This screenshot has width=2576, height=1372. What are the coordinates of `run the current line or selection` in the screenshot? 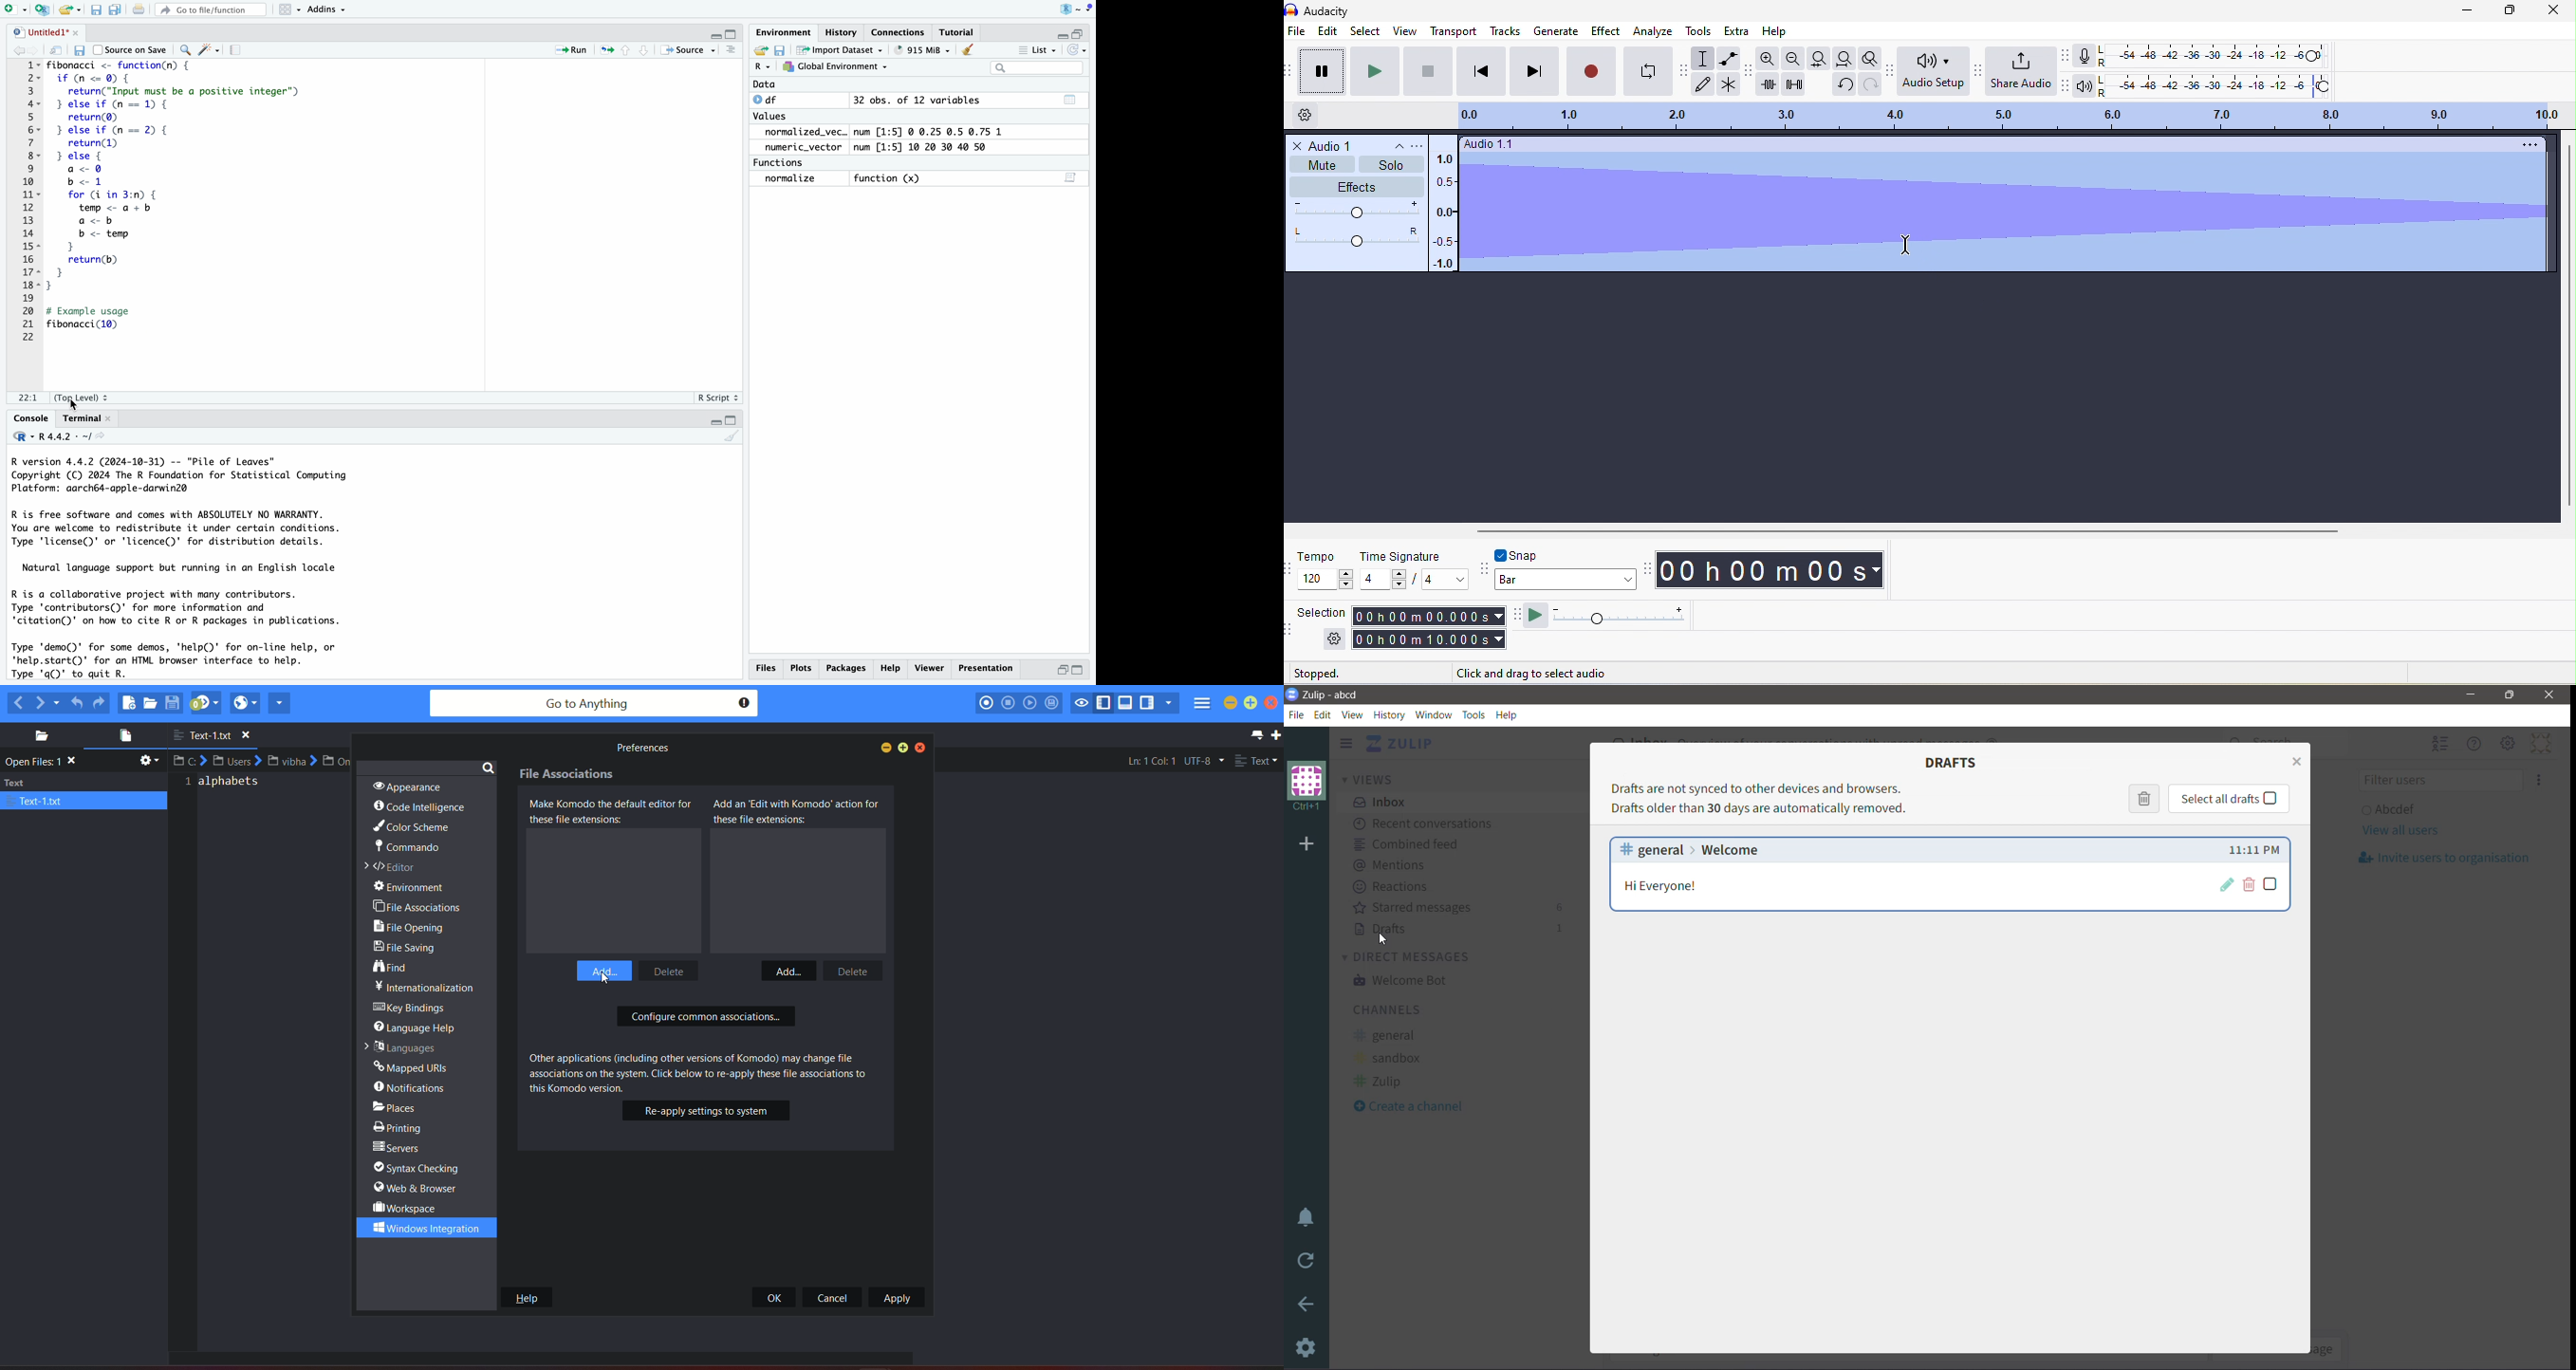 It's located at (574, 49).